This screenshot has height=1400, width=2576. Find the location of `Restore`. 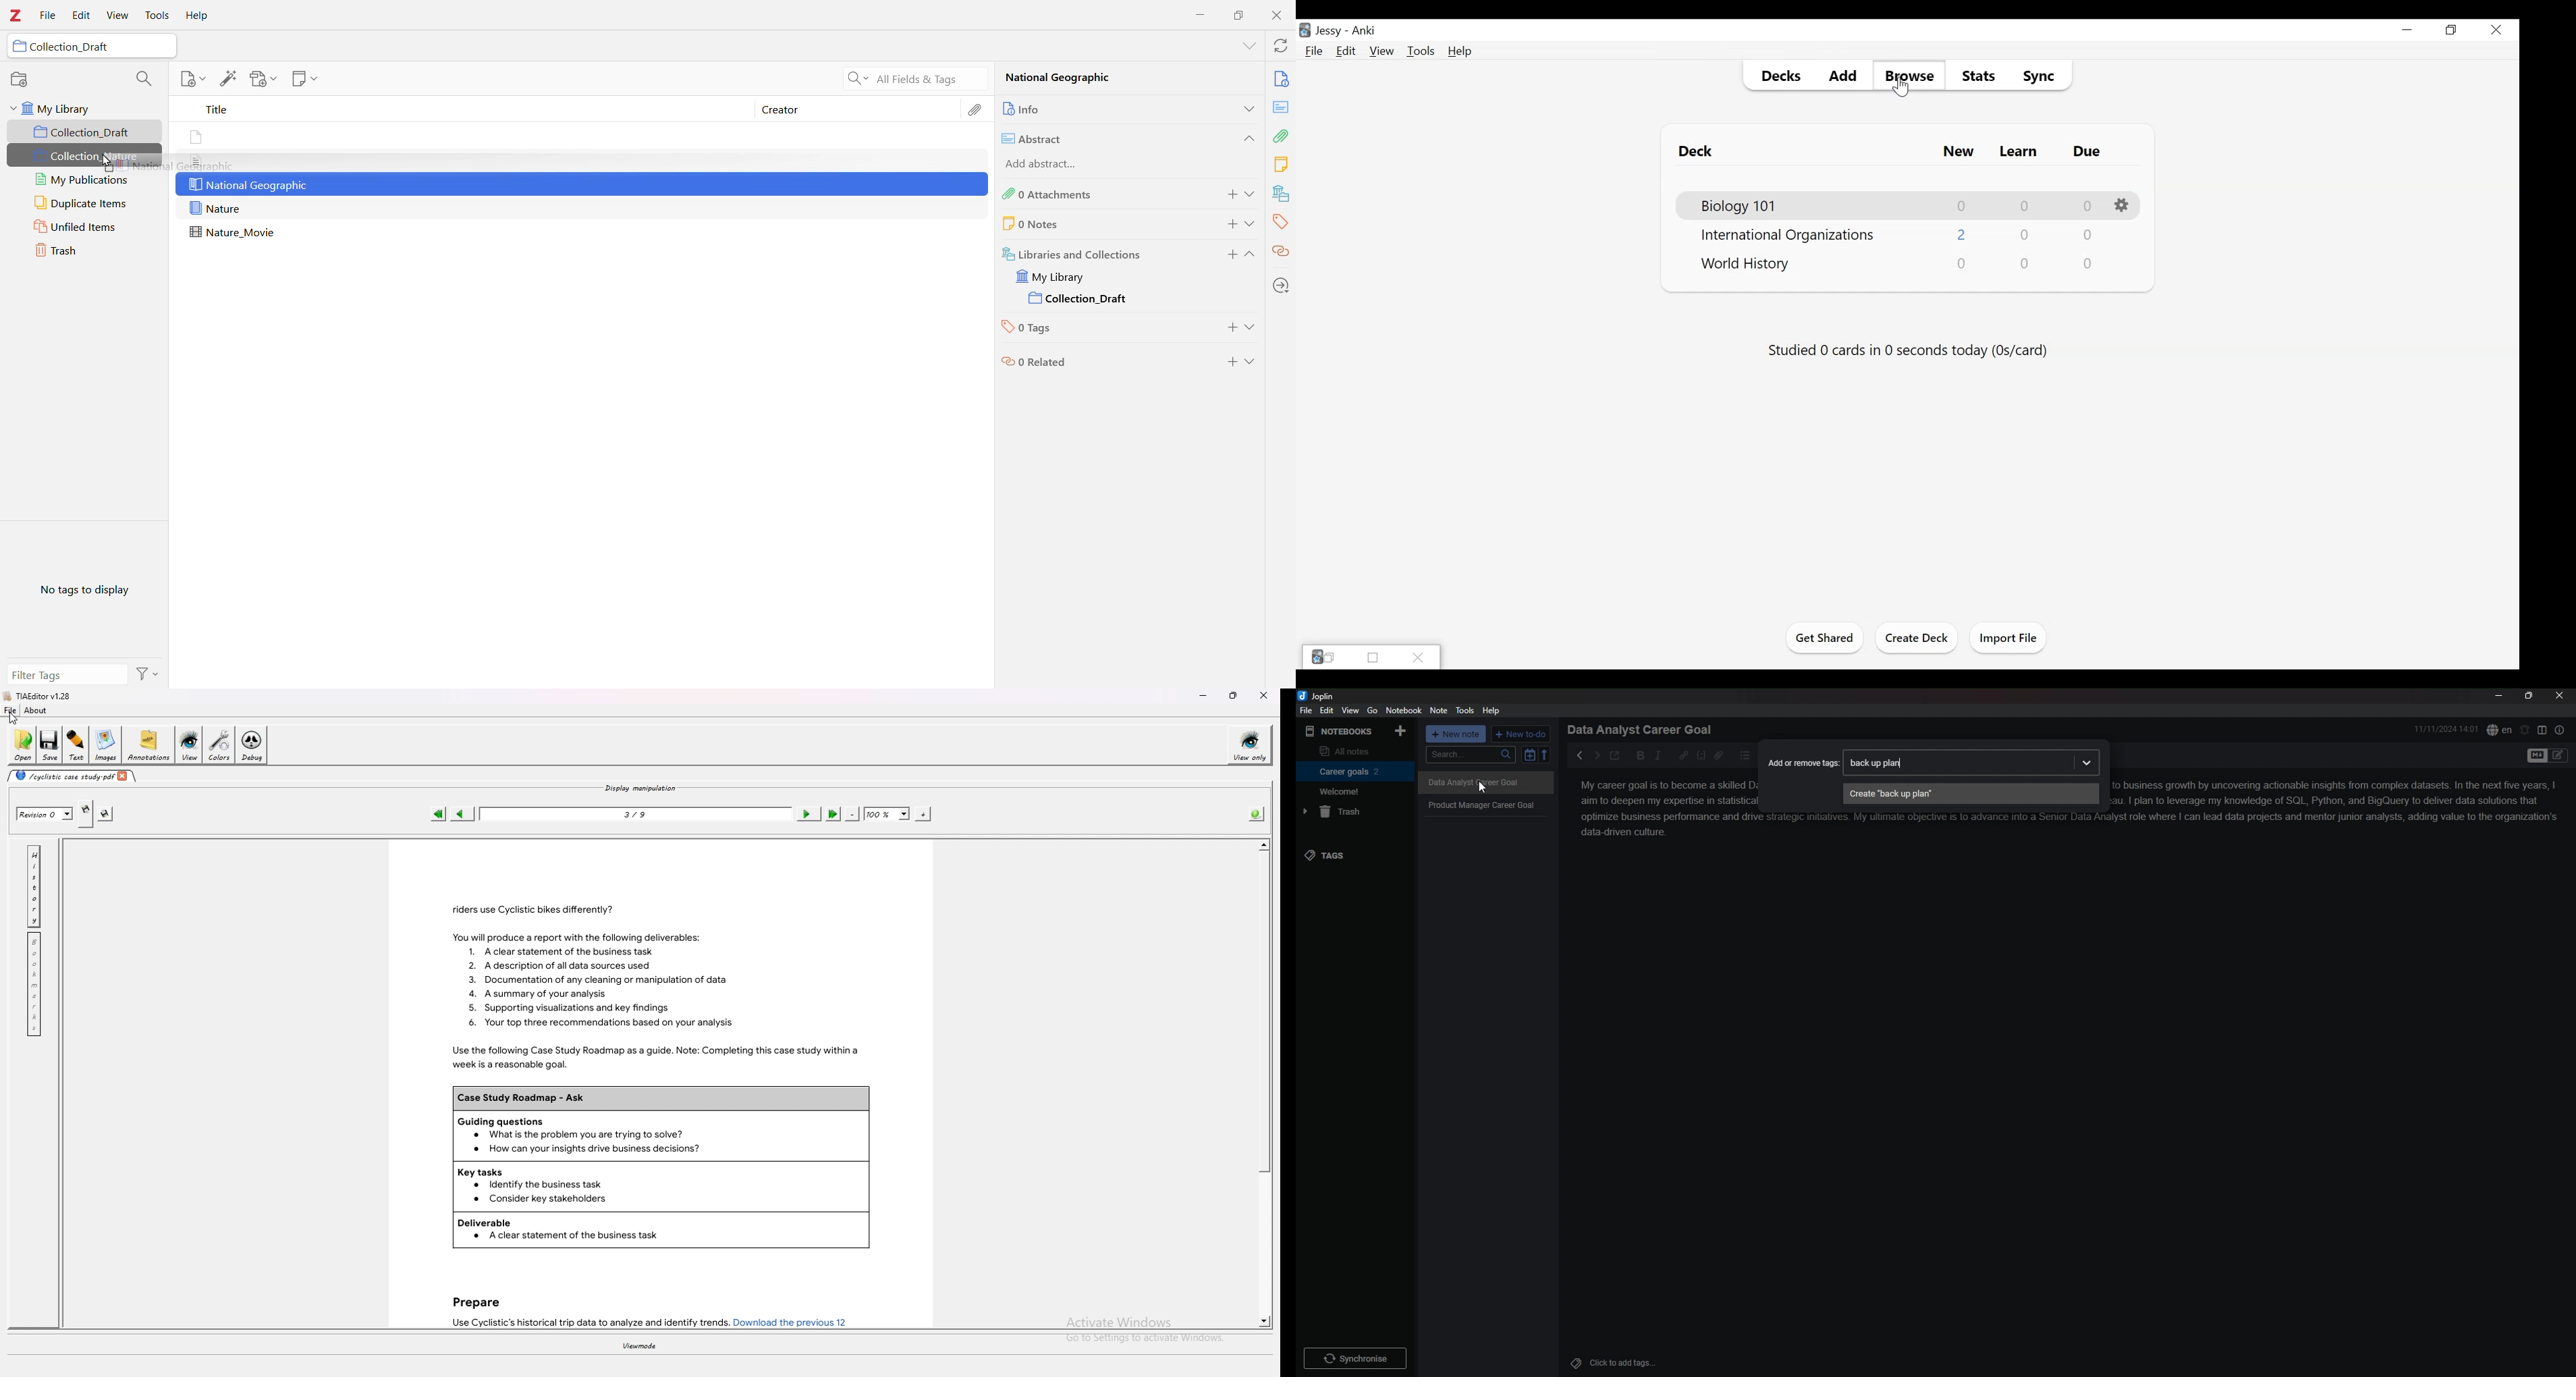

Restore is located at coordinates (1372, 658).